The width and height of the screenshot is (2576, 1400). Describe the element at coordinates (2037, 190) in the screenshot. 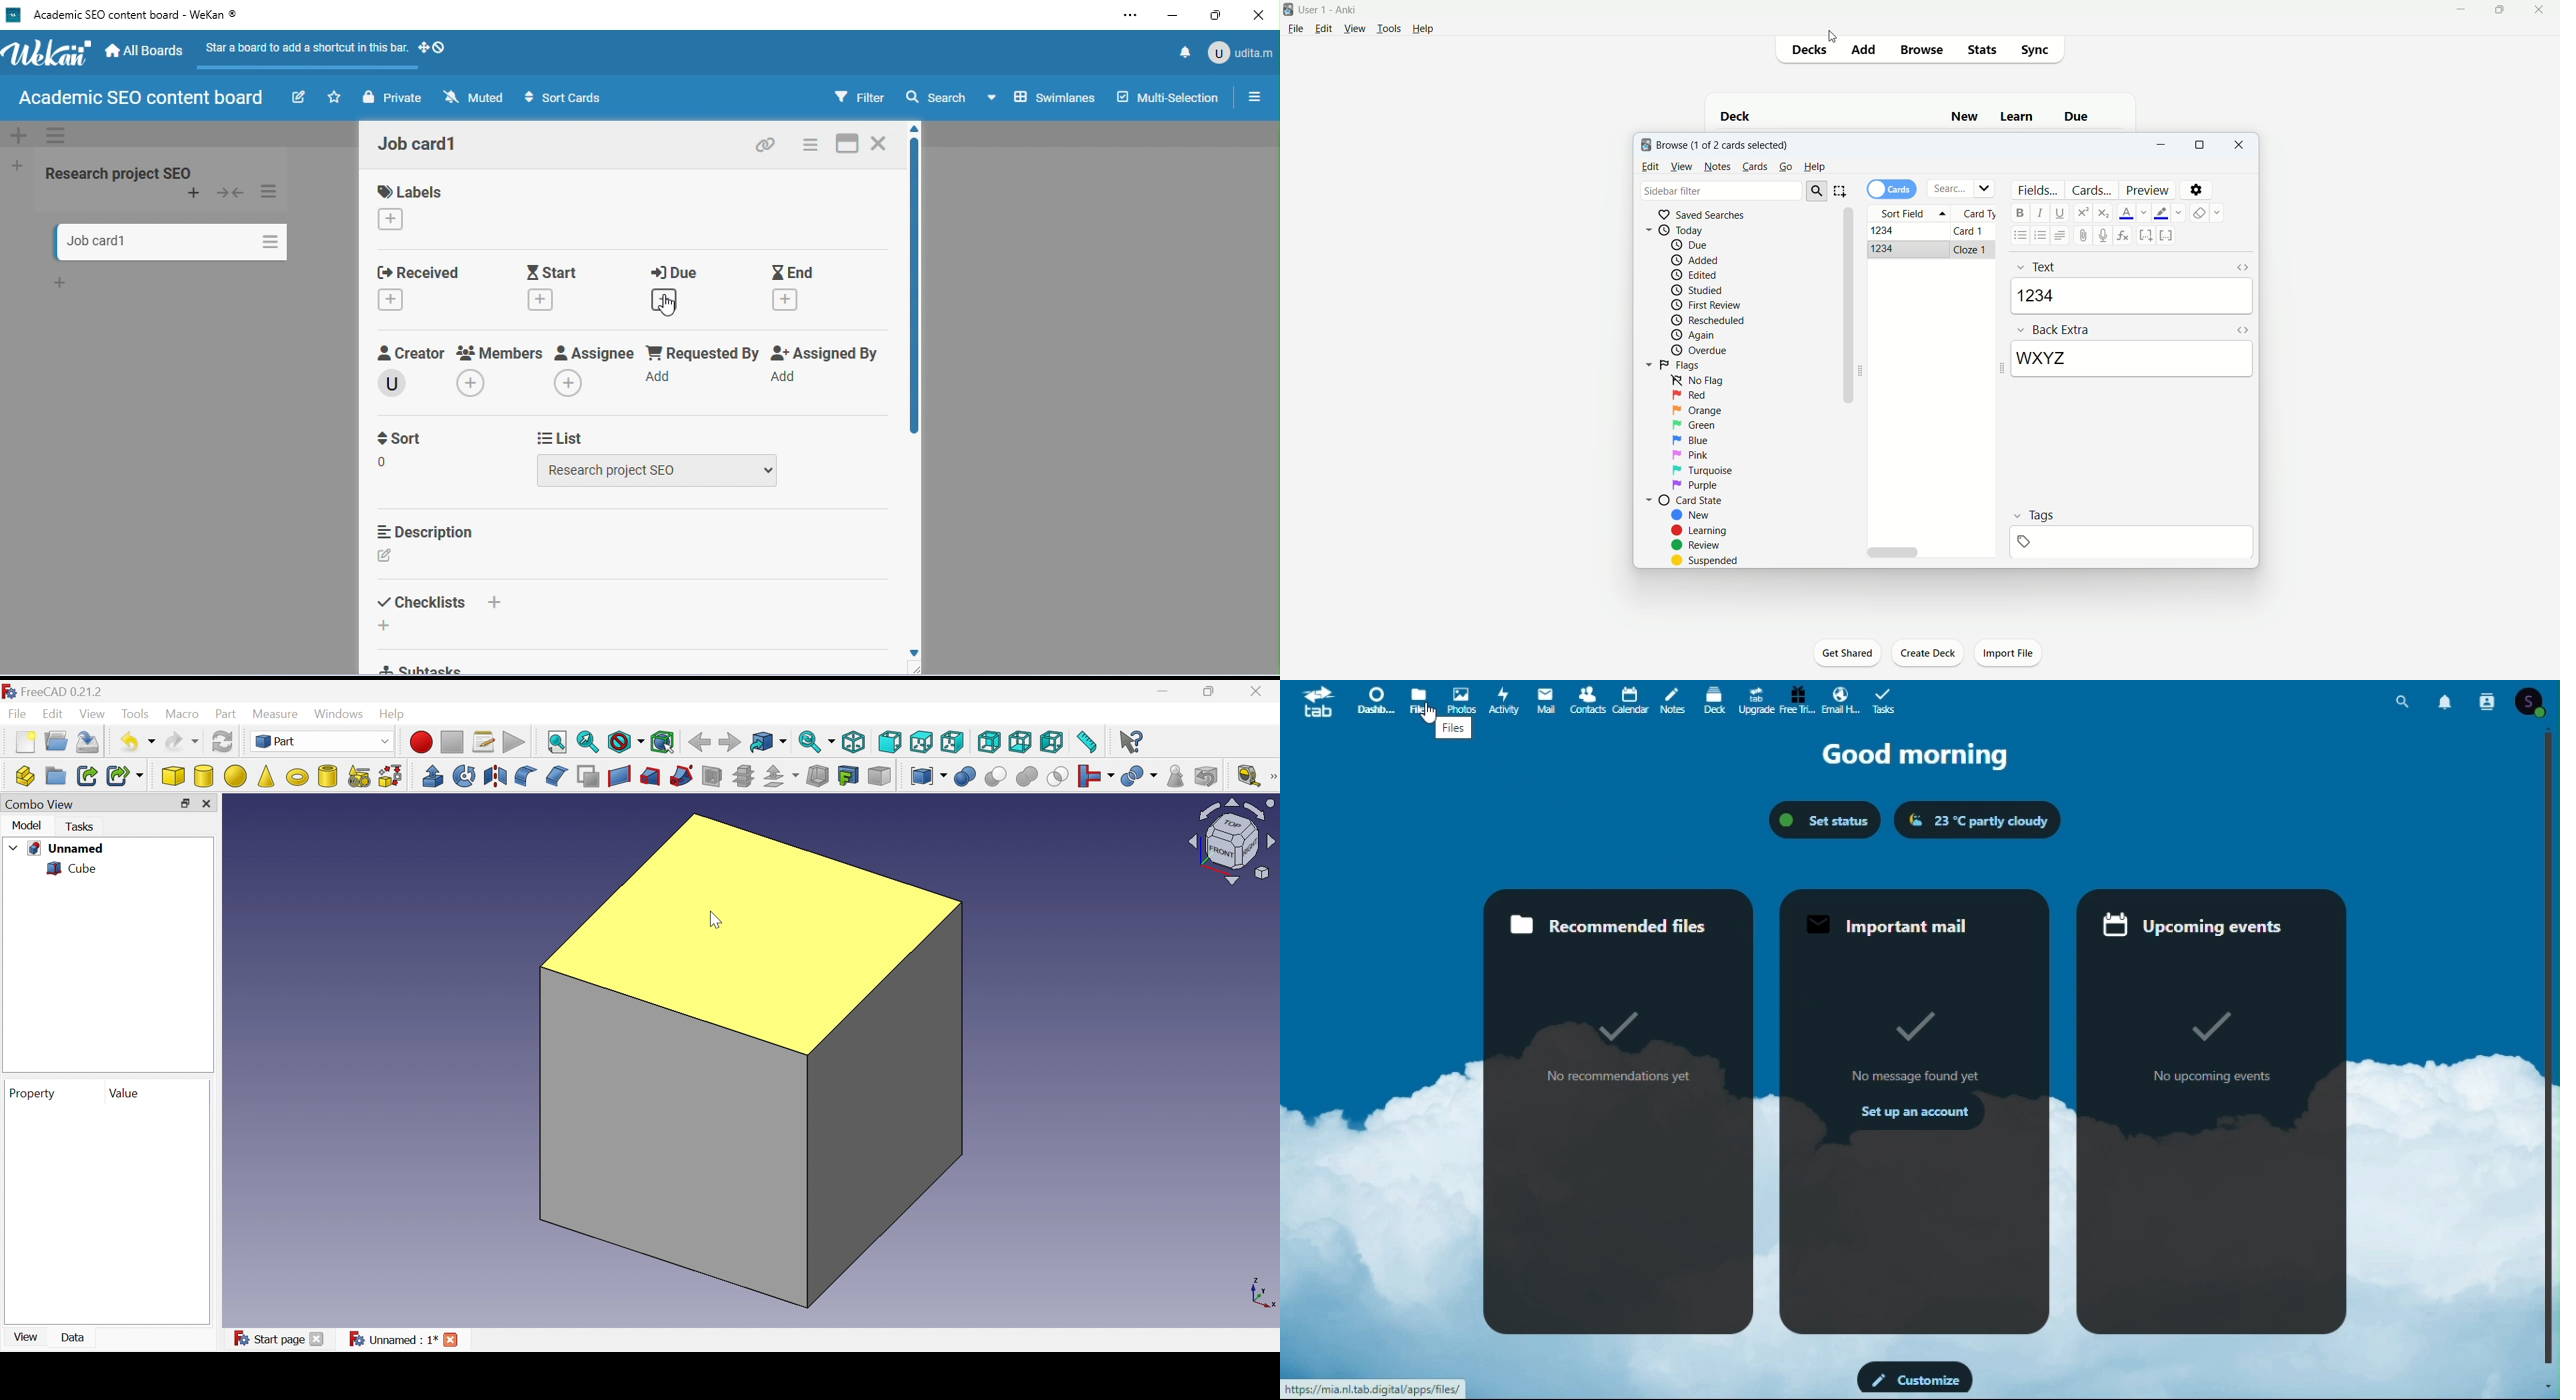

I see `fields` at that location.